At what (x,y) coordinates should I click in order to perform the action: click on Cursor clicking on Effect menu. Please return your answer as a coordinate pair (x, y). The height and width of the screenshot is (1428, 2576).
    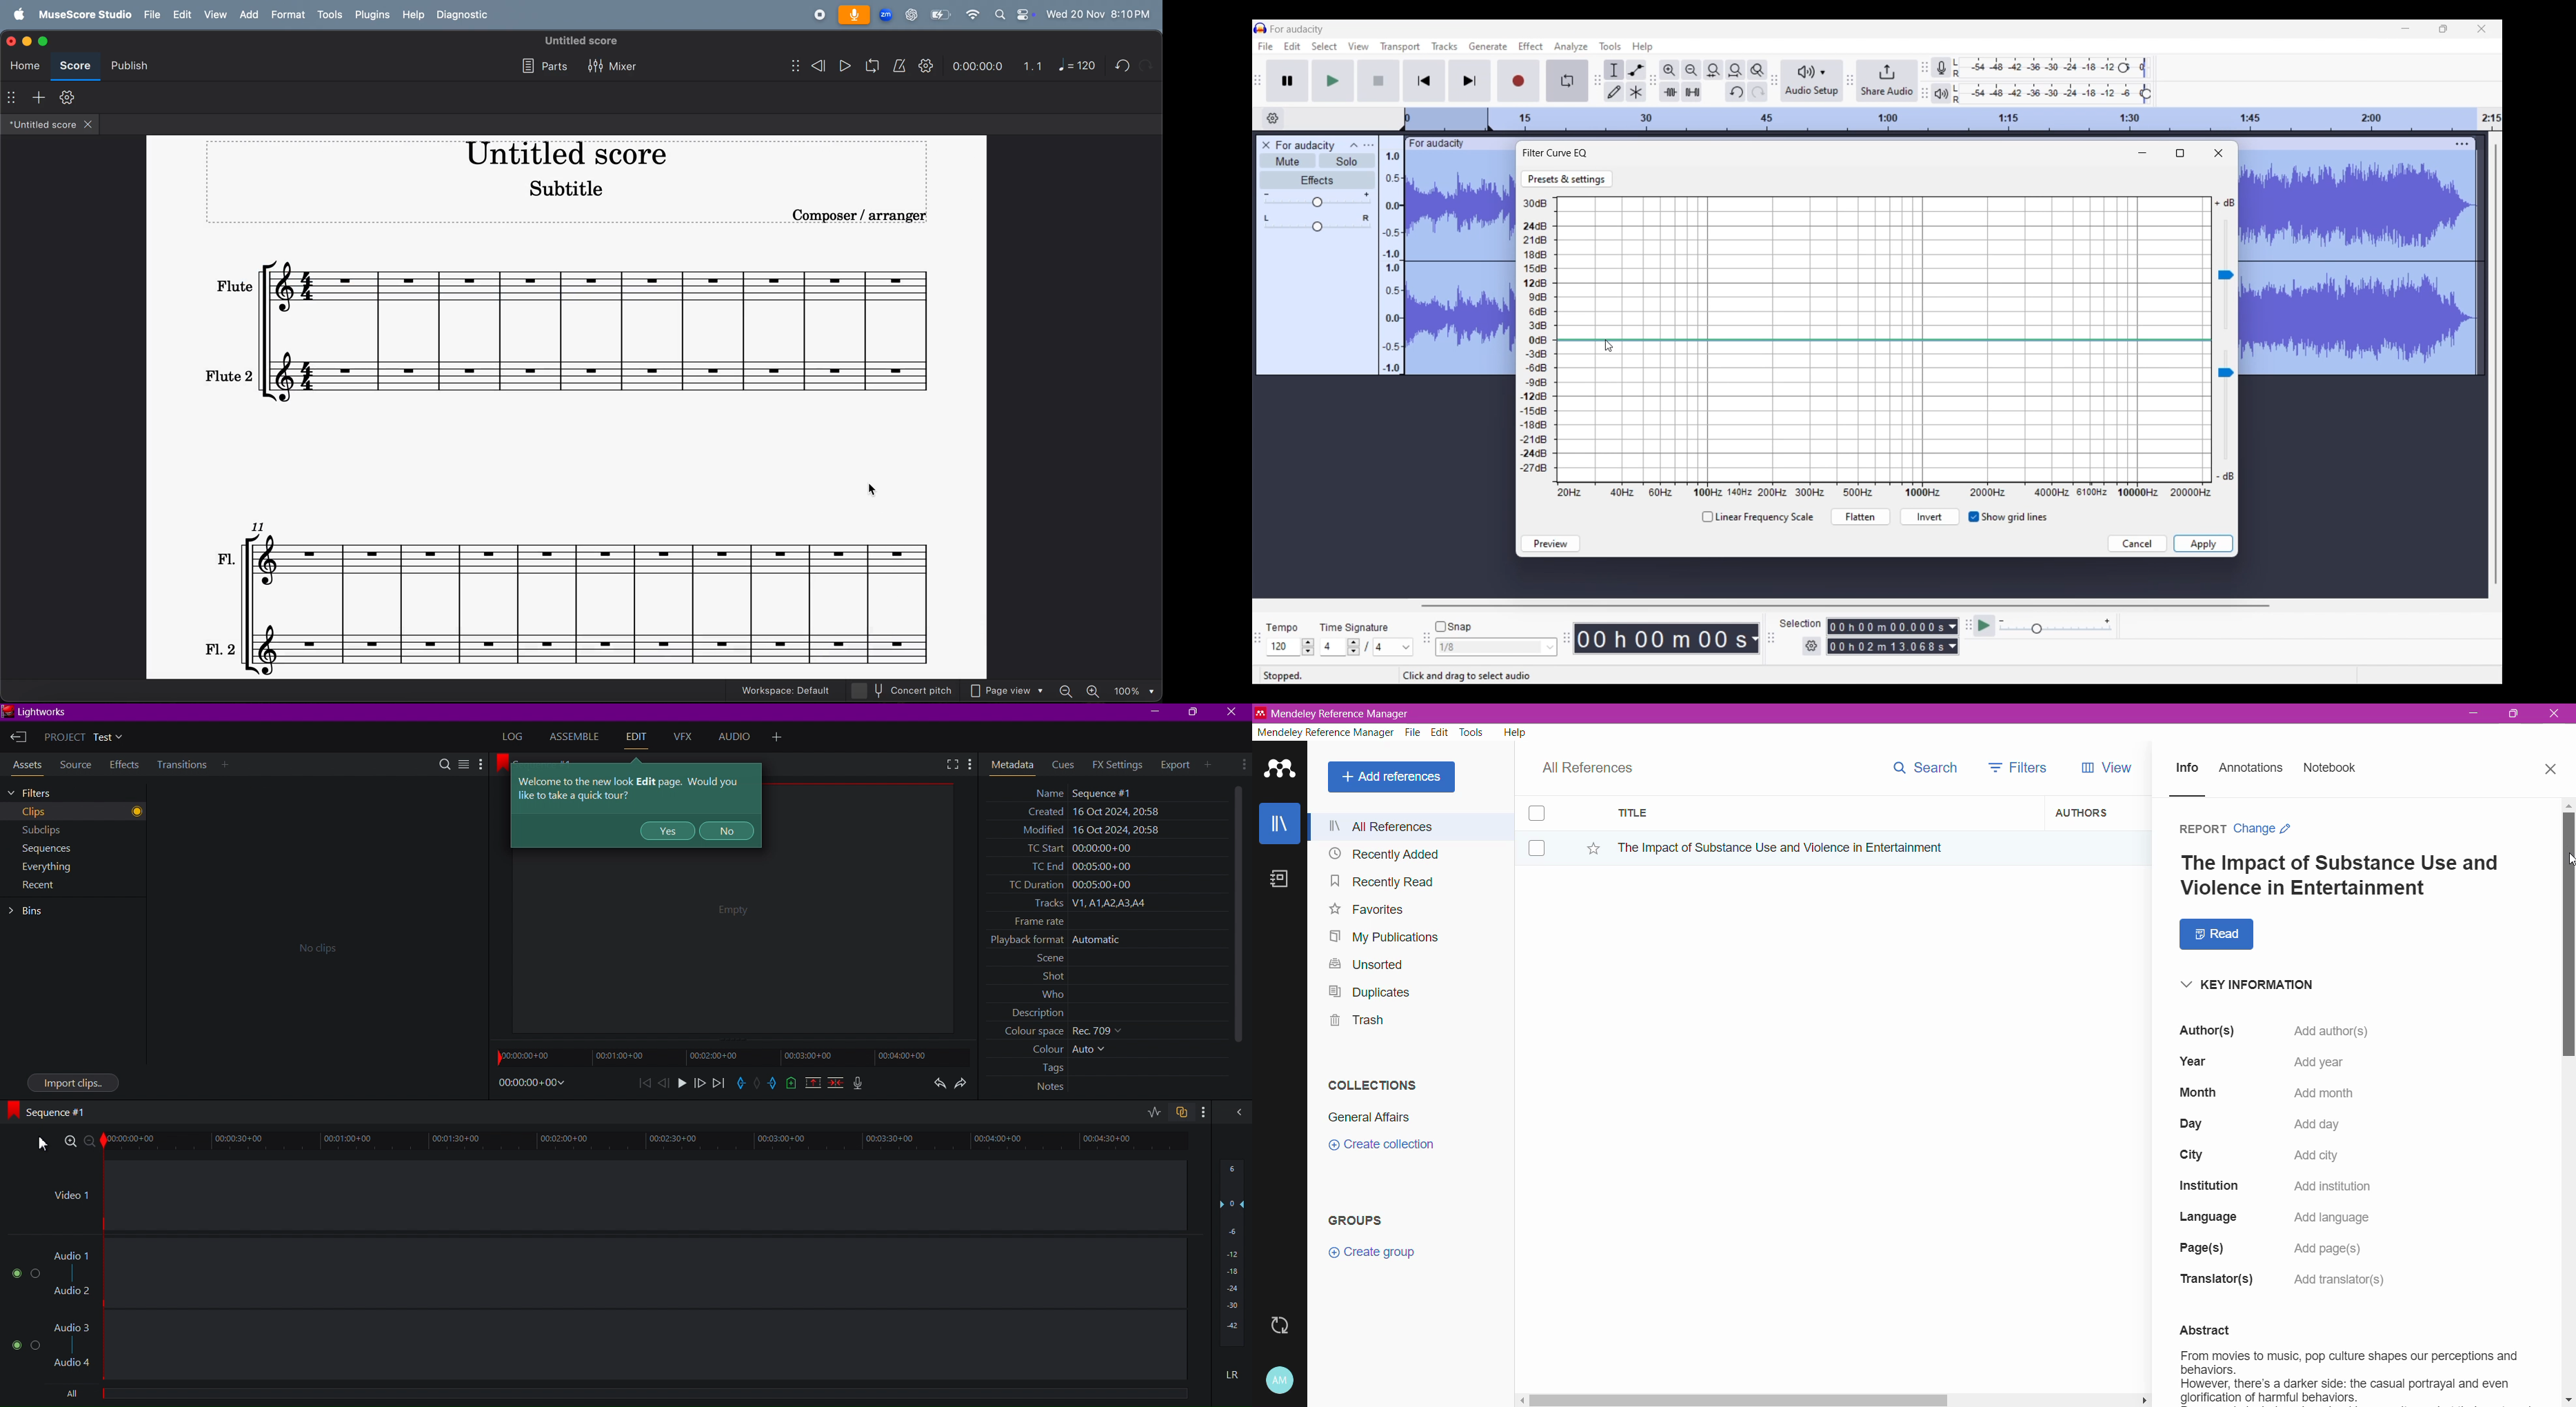
    Looking at the image, I should click on (1530, 52).